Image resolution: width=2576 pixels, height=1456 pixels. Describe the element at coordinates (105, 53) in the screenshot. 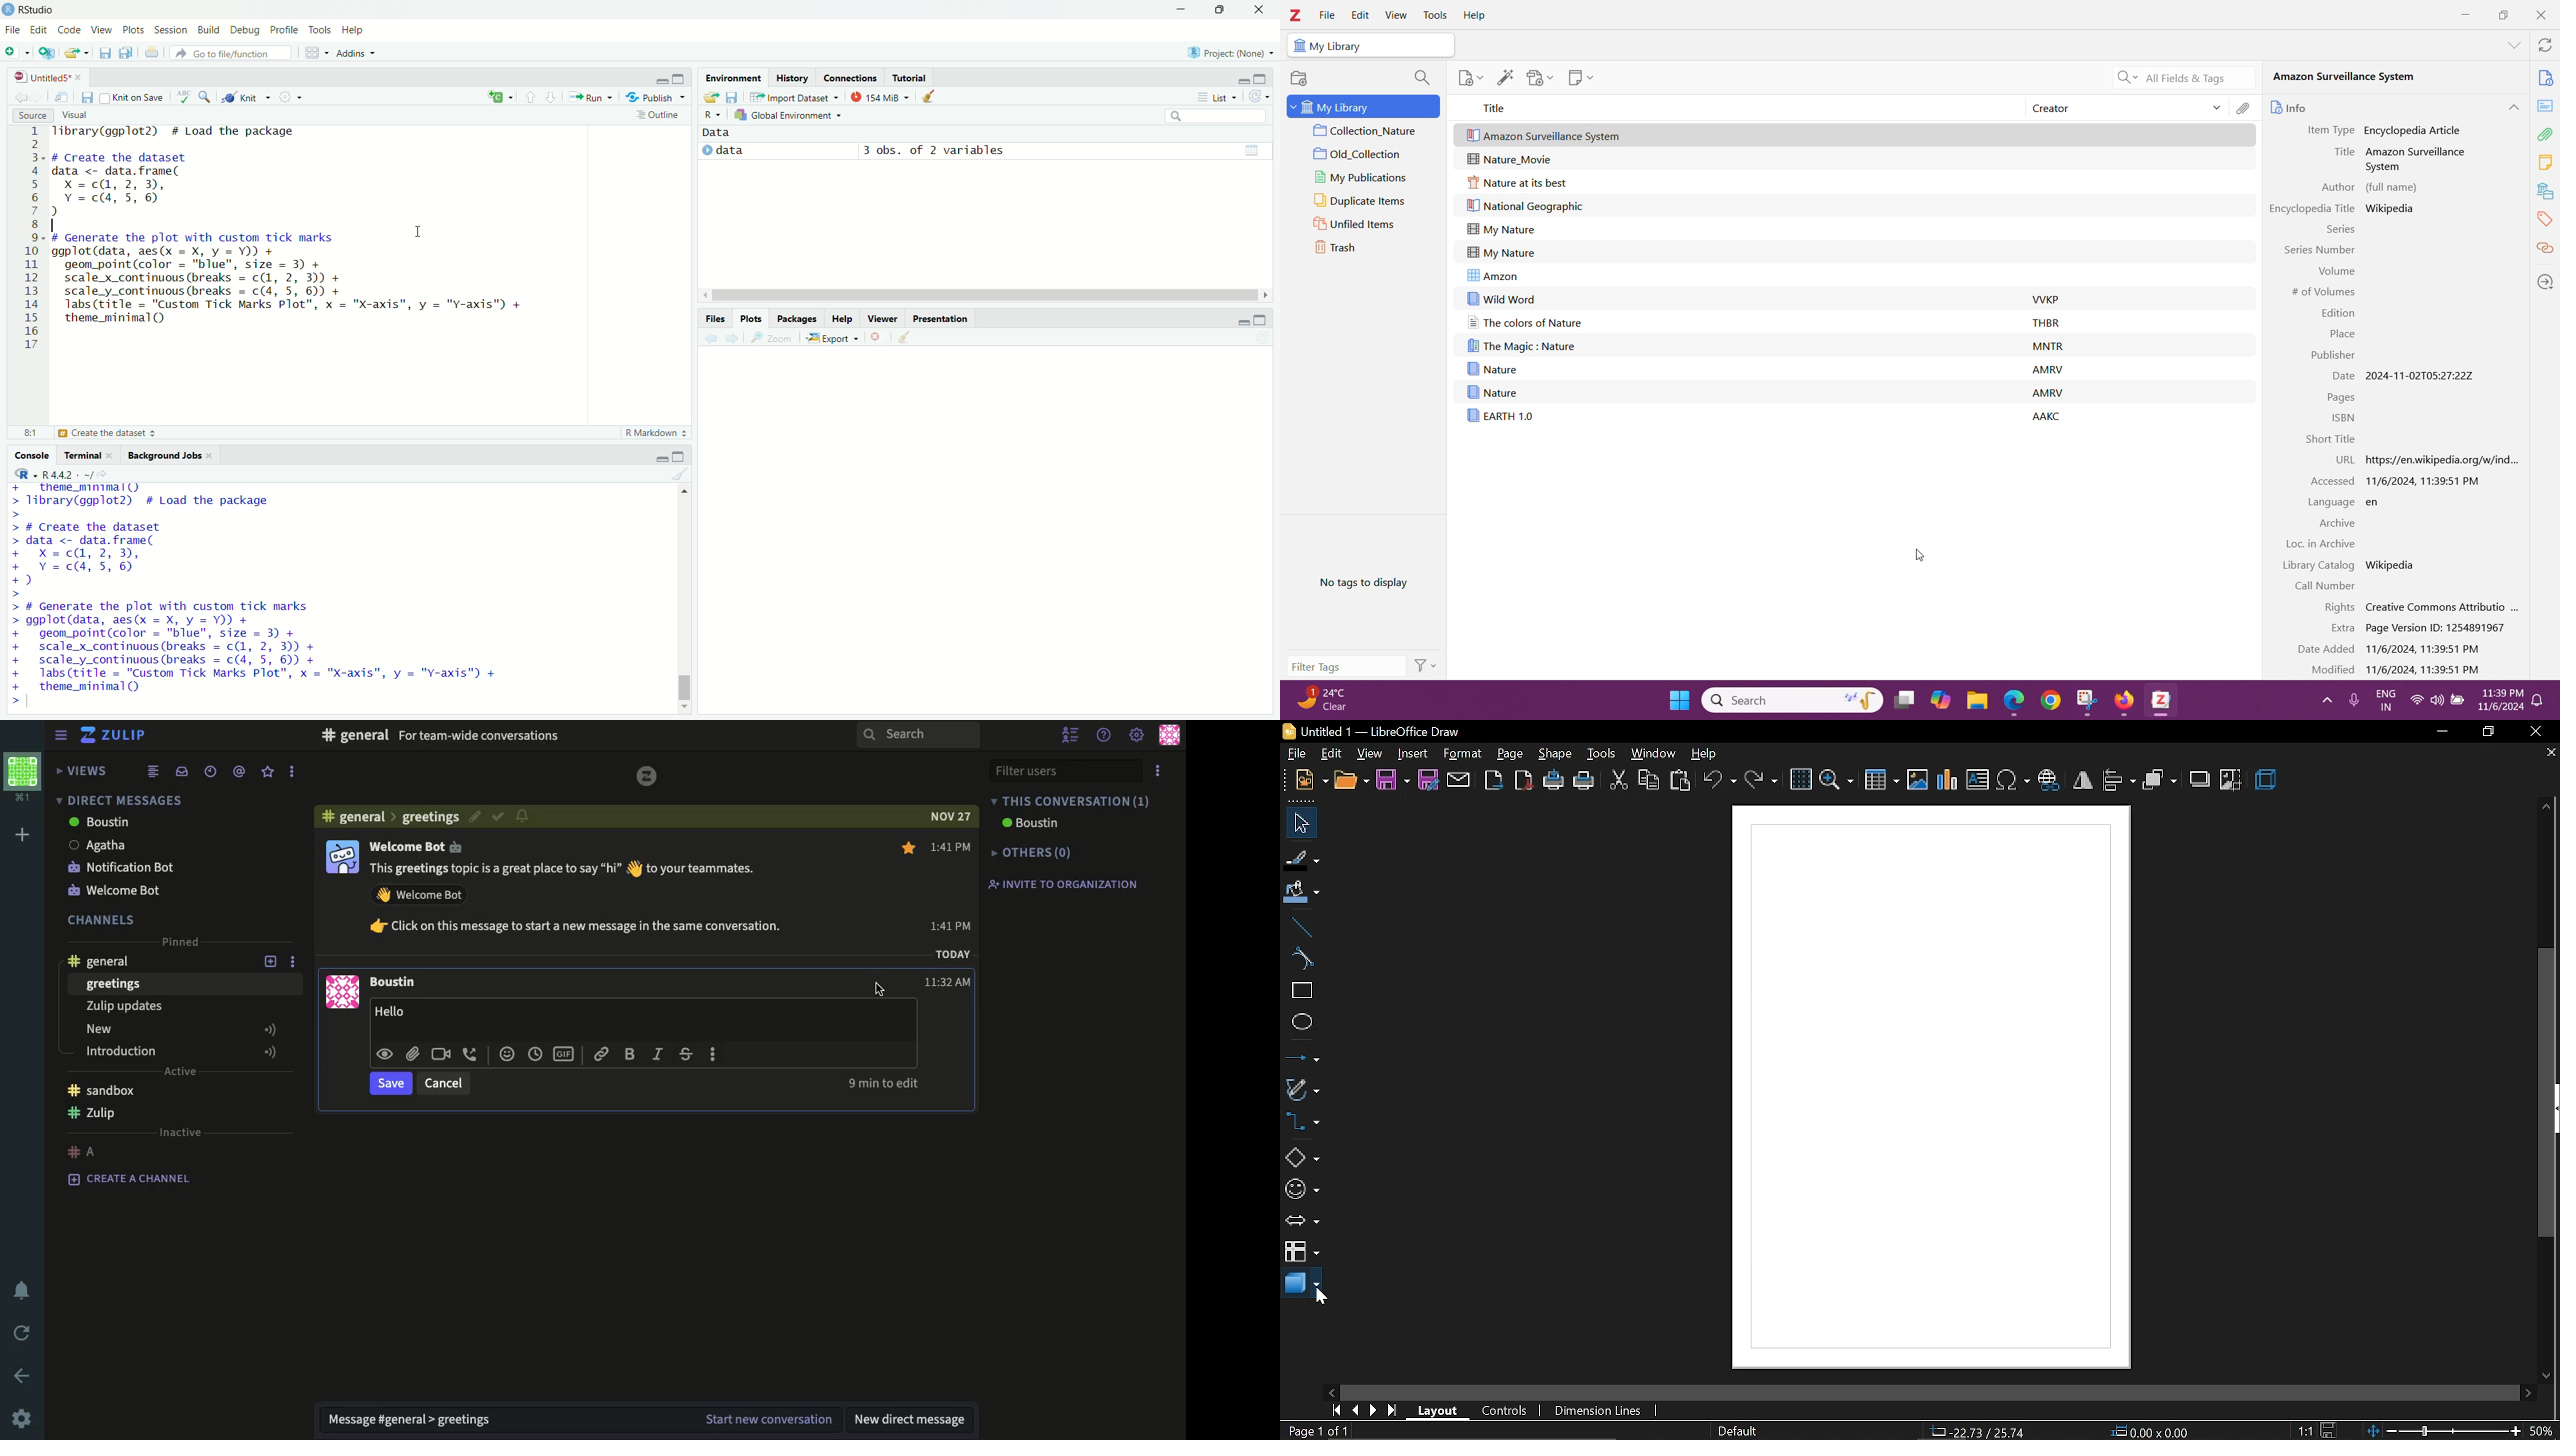

I see `save current document` at that location.